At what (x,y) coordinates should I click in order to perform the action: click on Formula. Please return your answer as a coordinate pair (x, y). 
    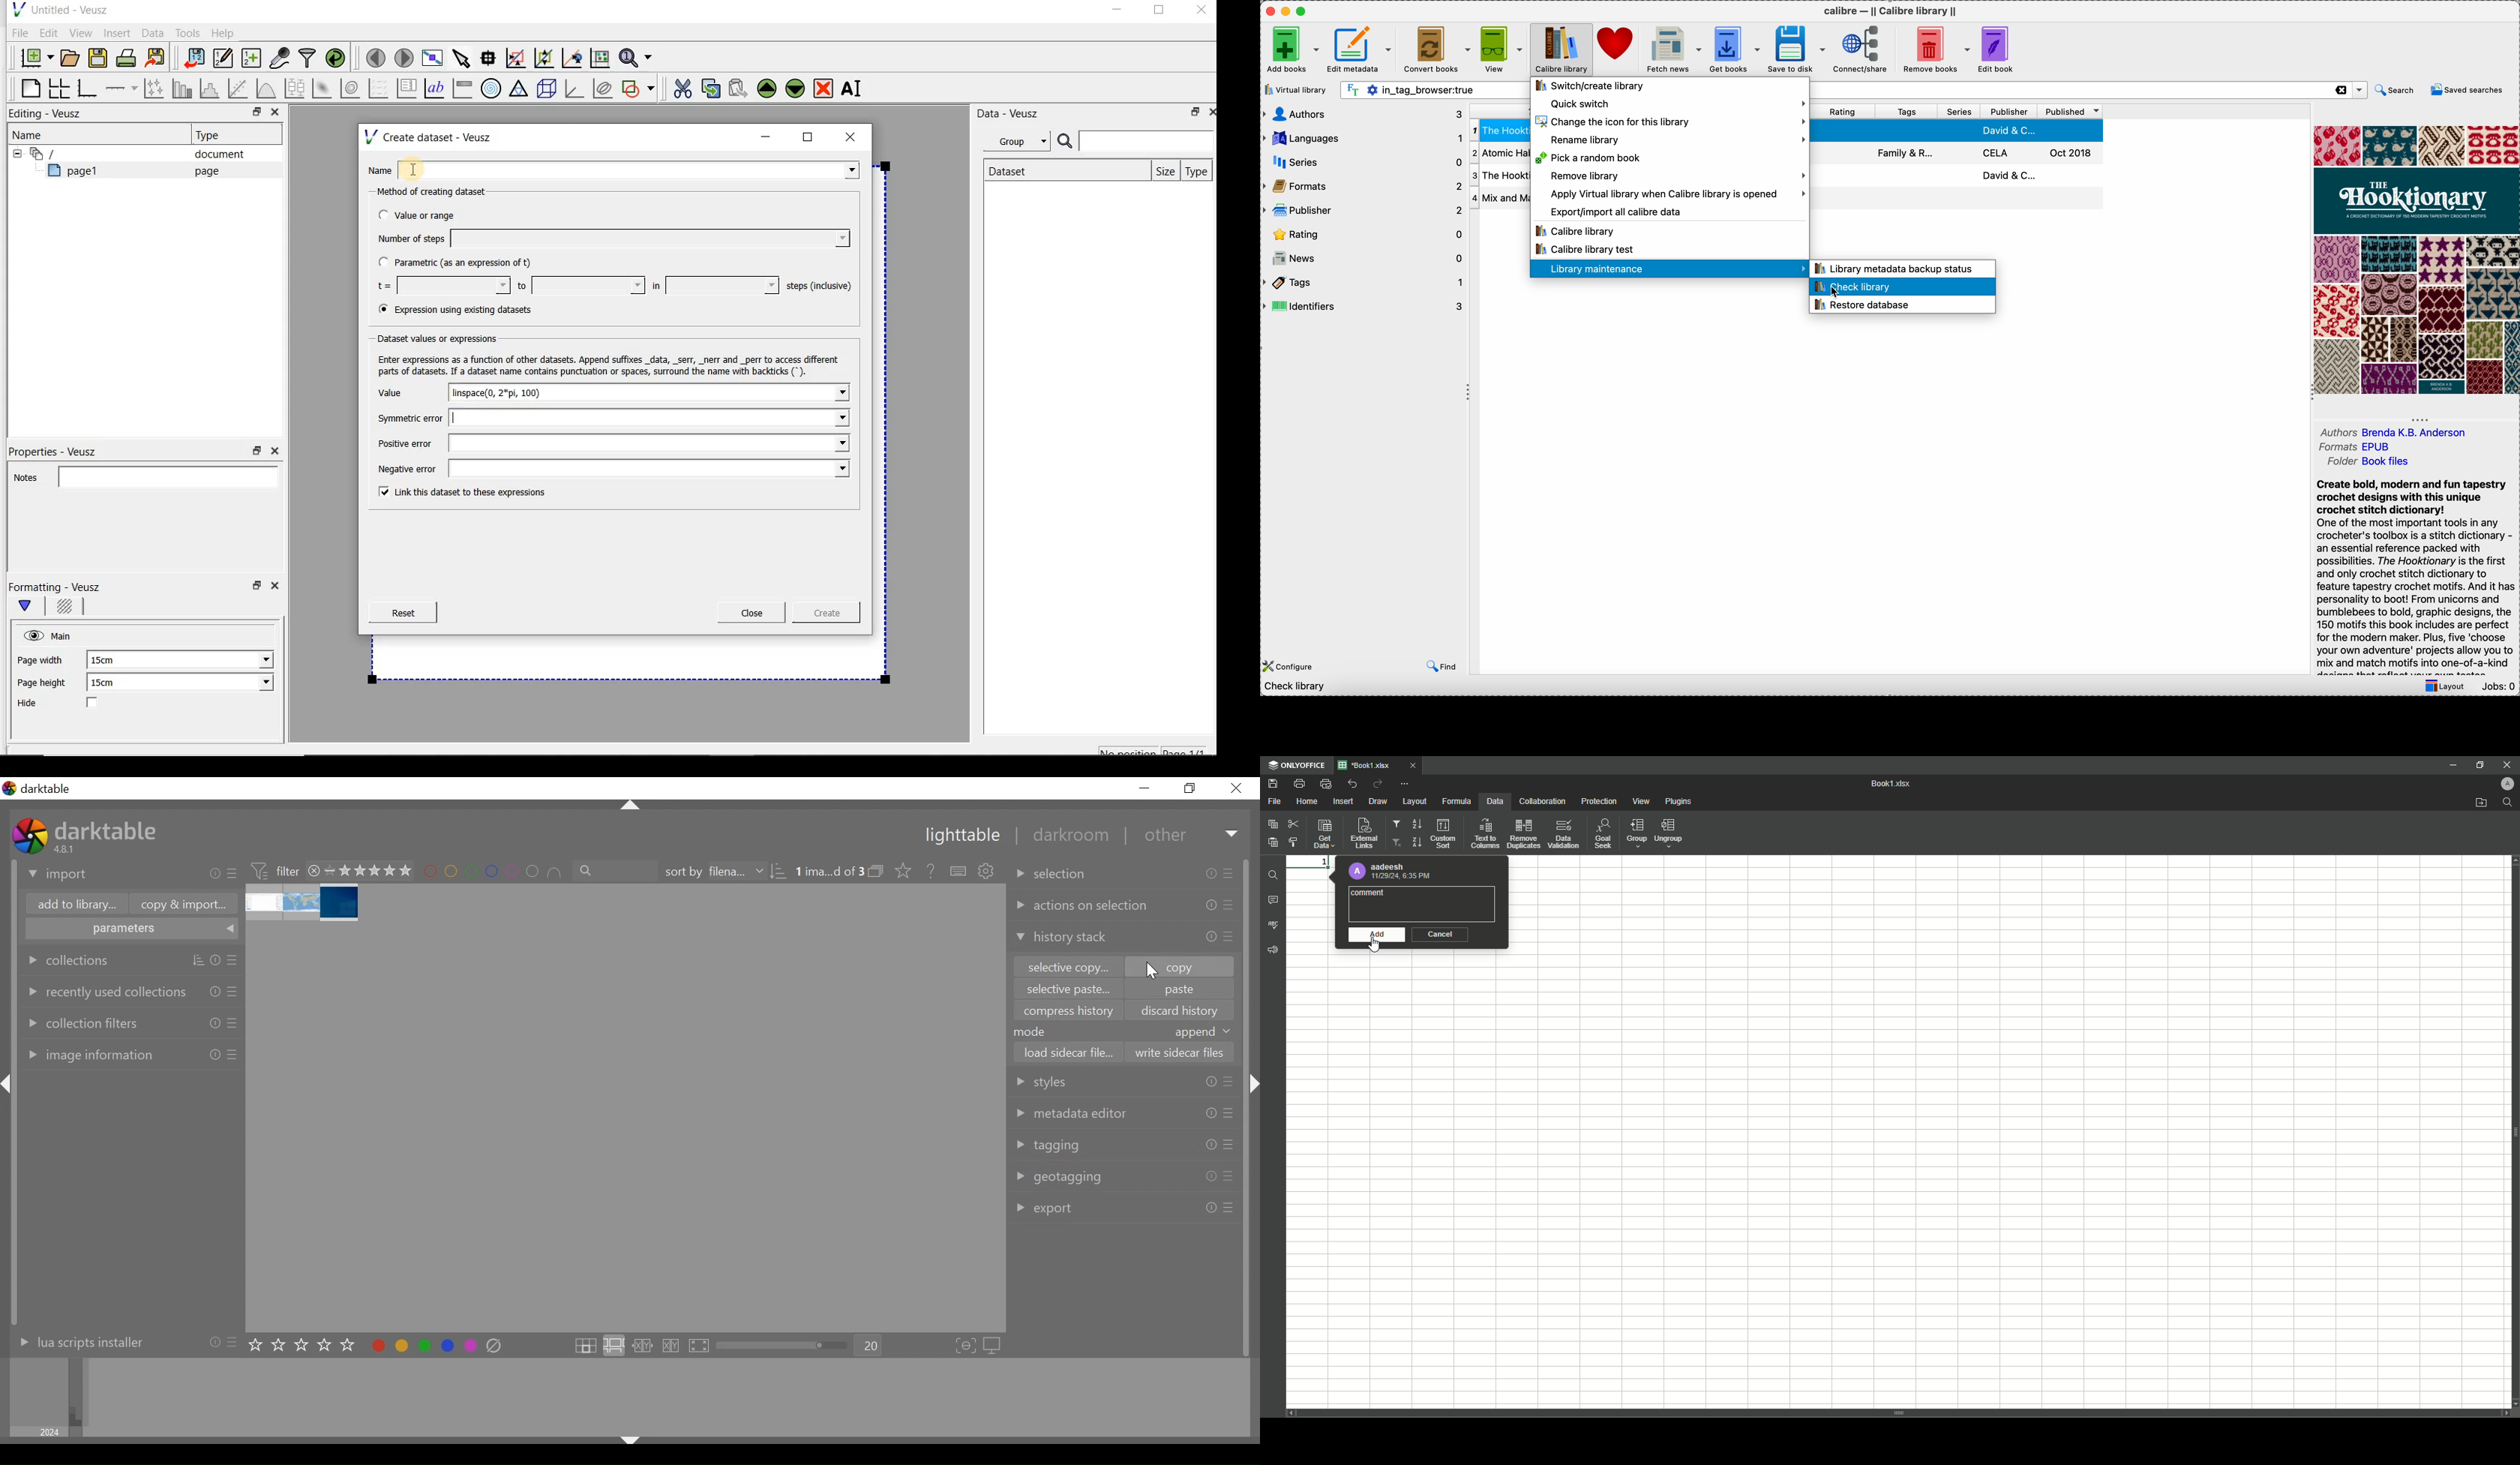
    Looking at the image, I should click on (1455, 801).